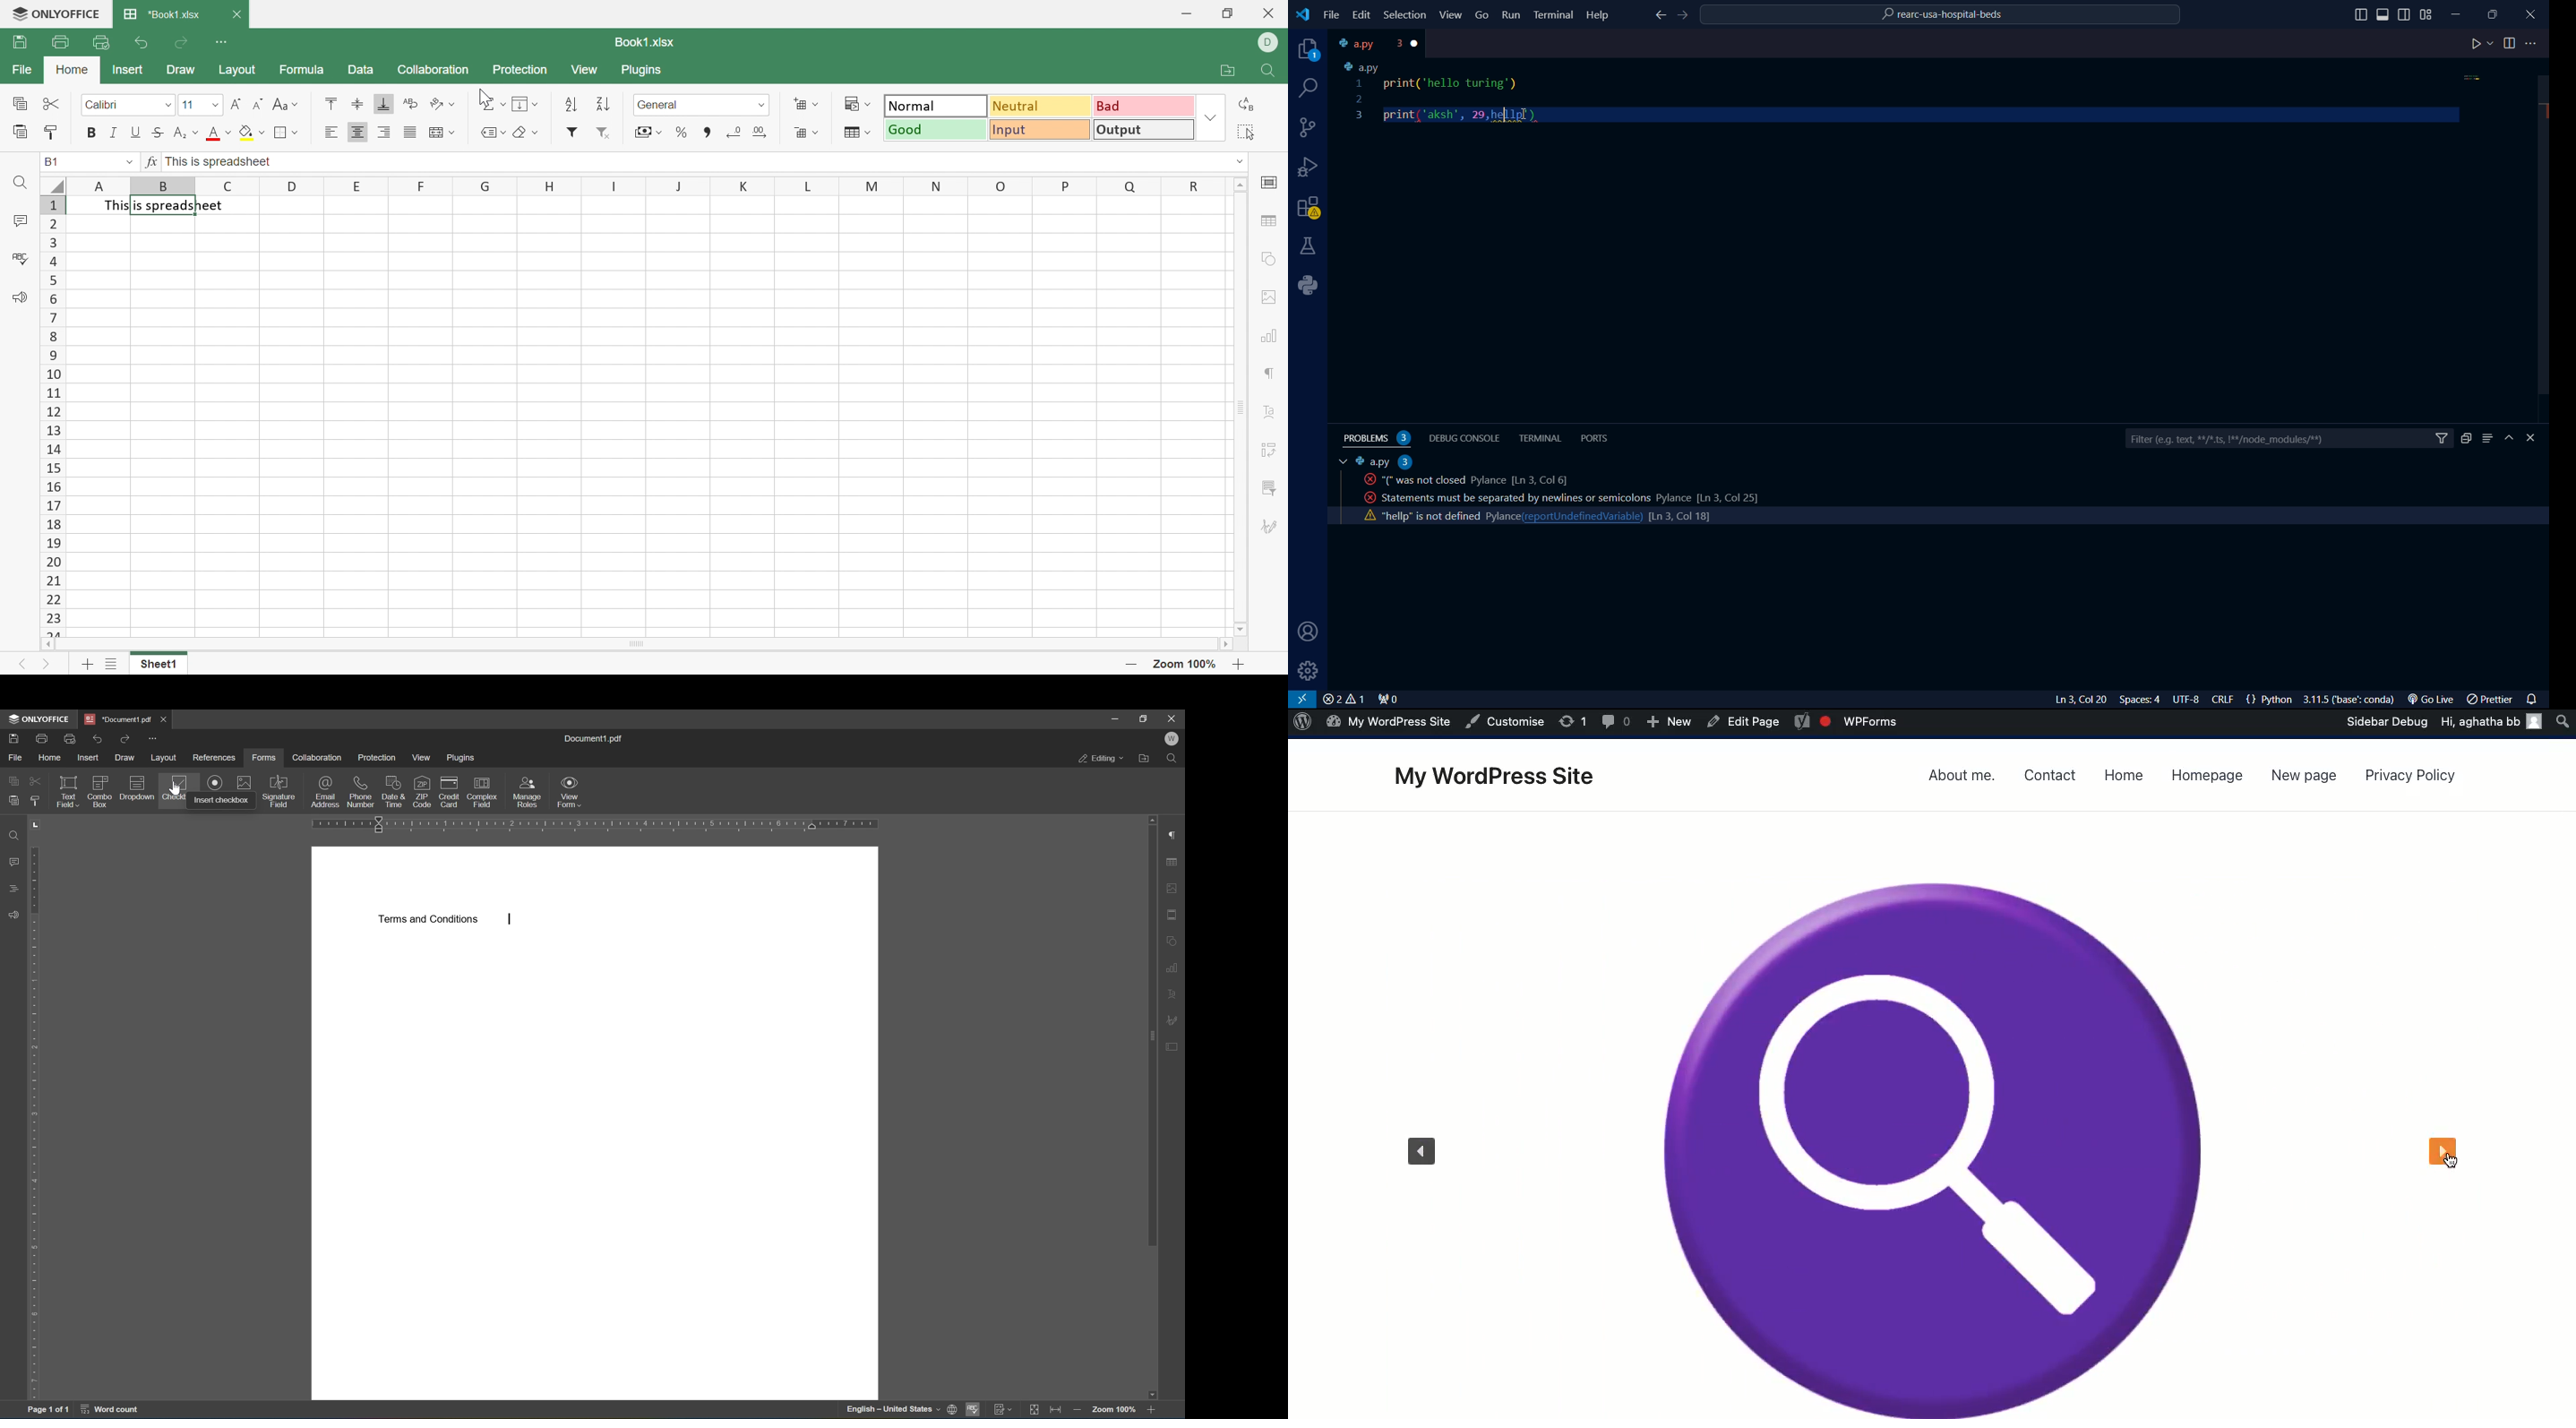  I want to click on more options, so click(2533, 43).